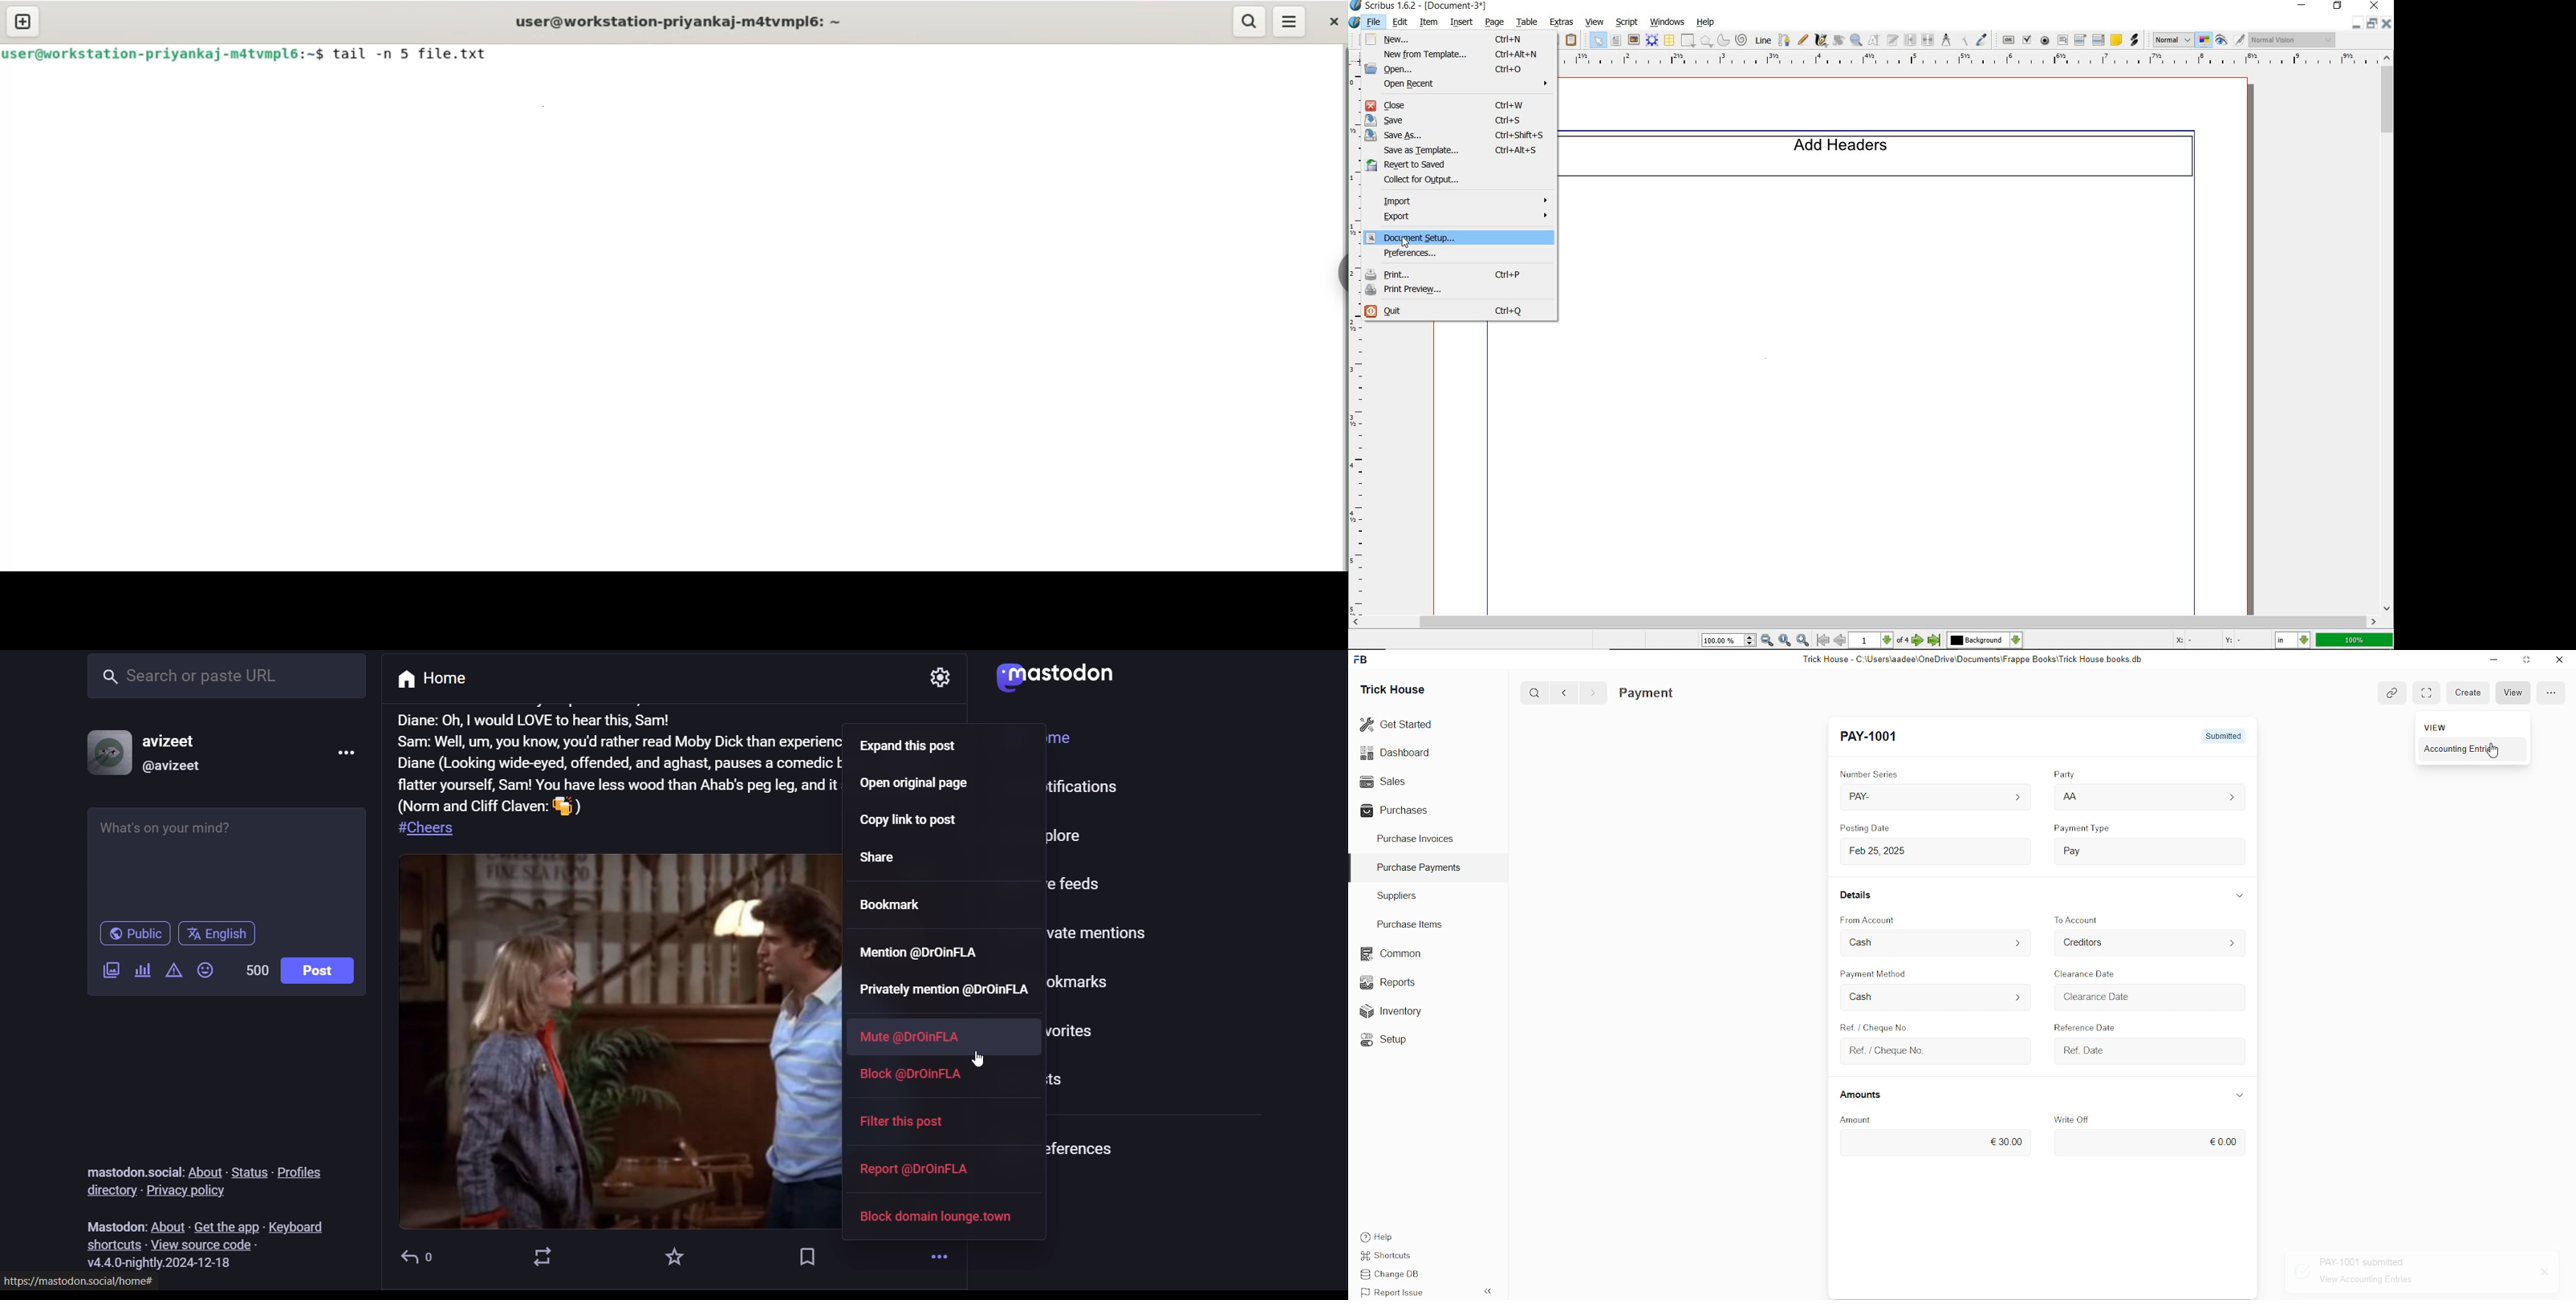 This screenshot has width=2576, height=1316. Describe the element at coordinates (165, 1262) in the screenshot. I see `version` at that location.